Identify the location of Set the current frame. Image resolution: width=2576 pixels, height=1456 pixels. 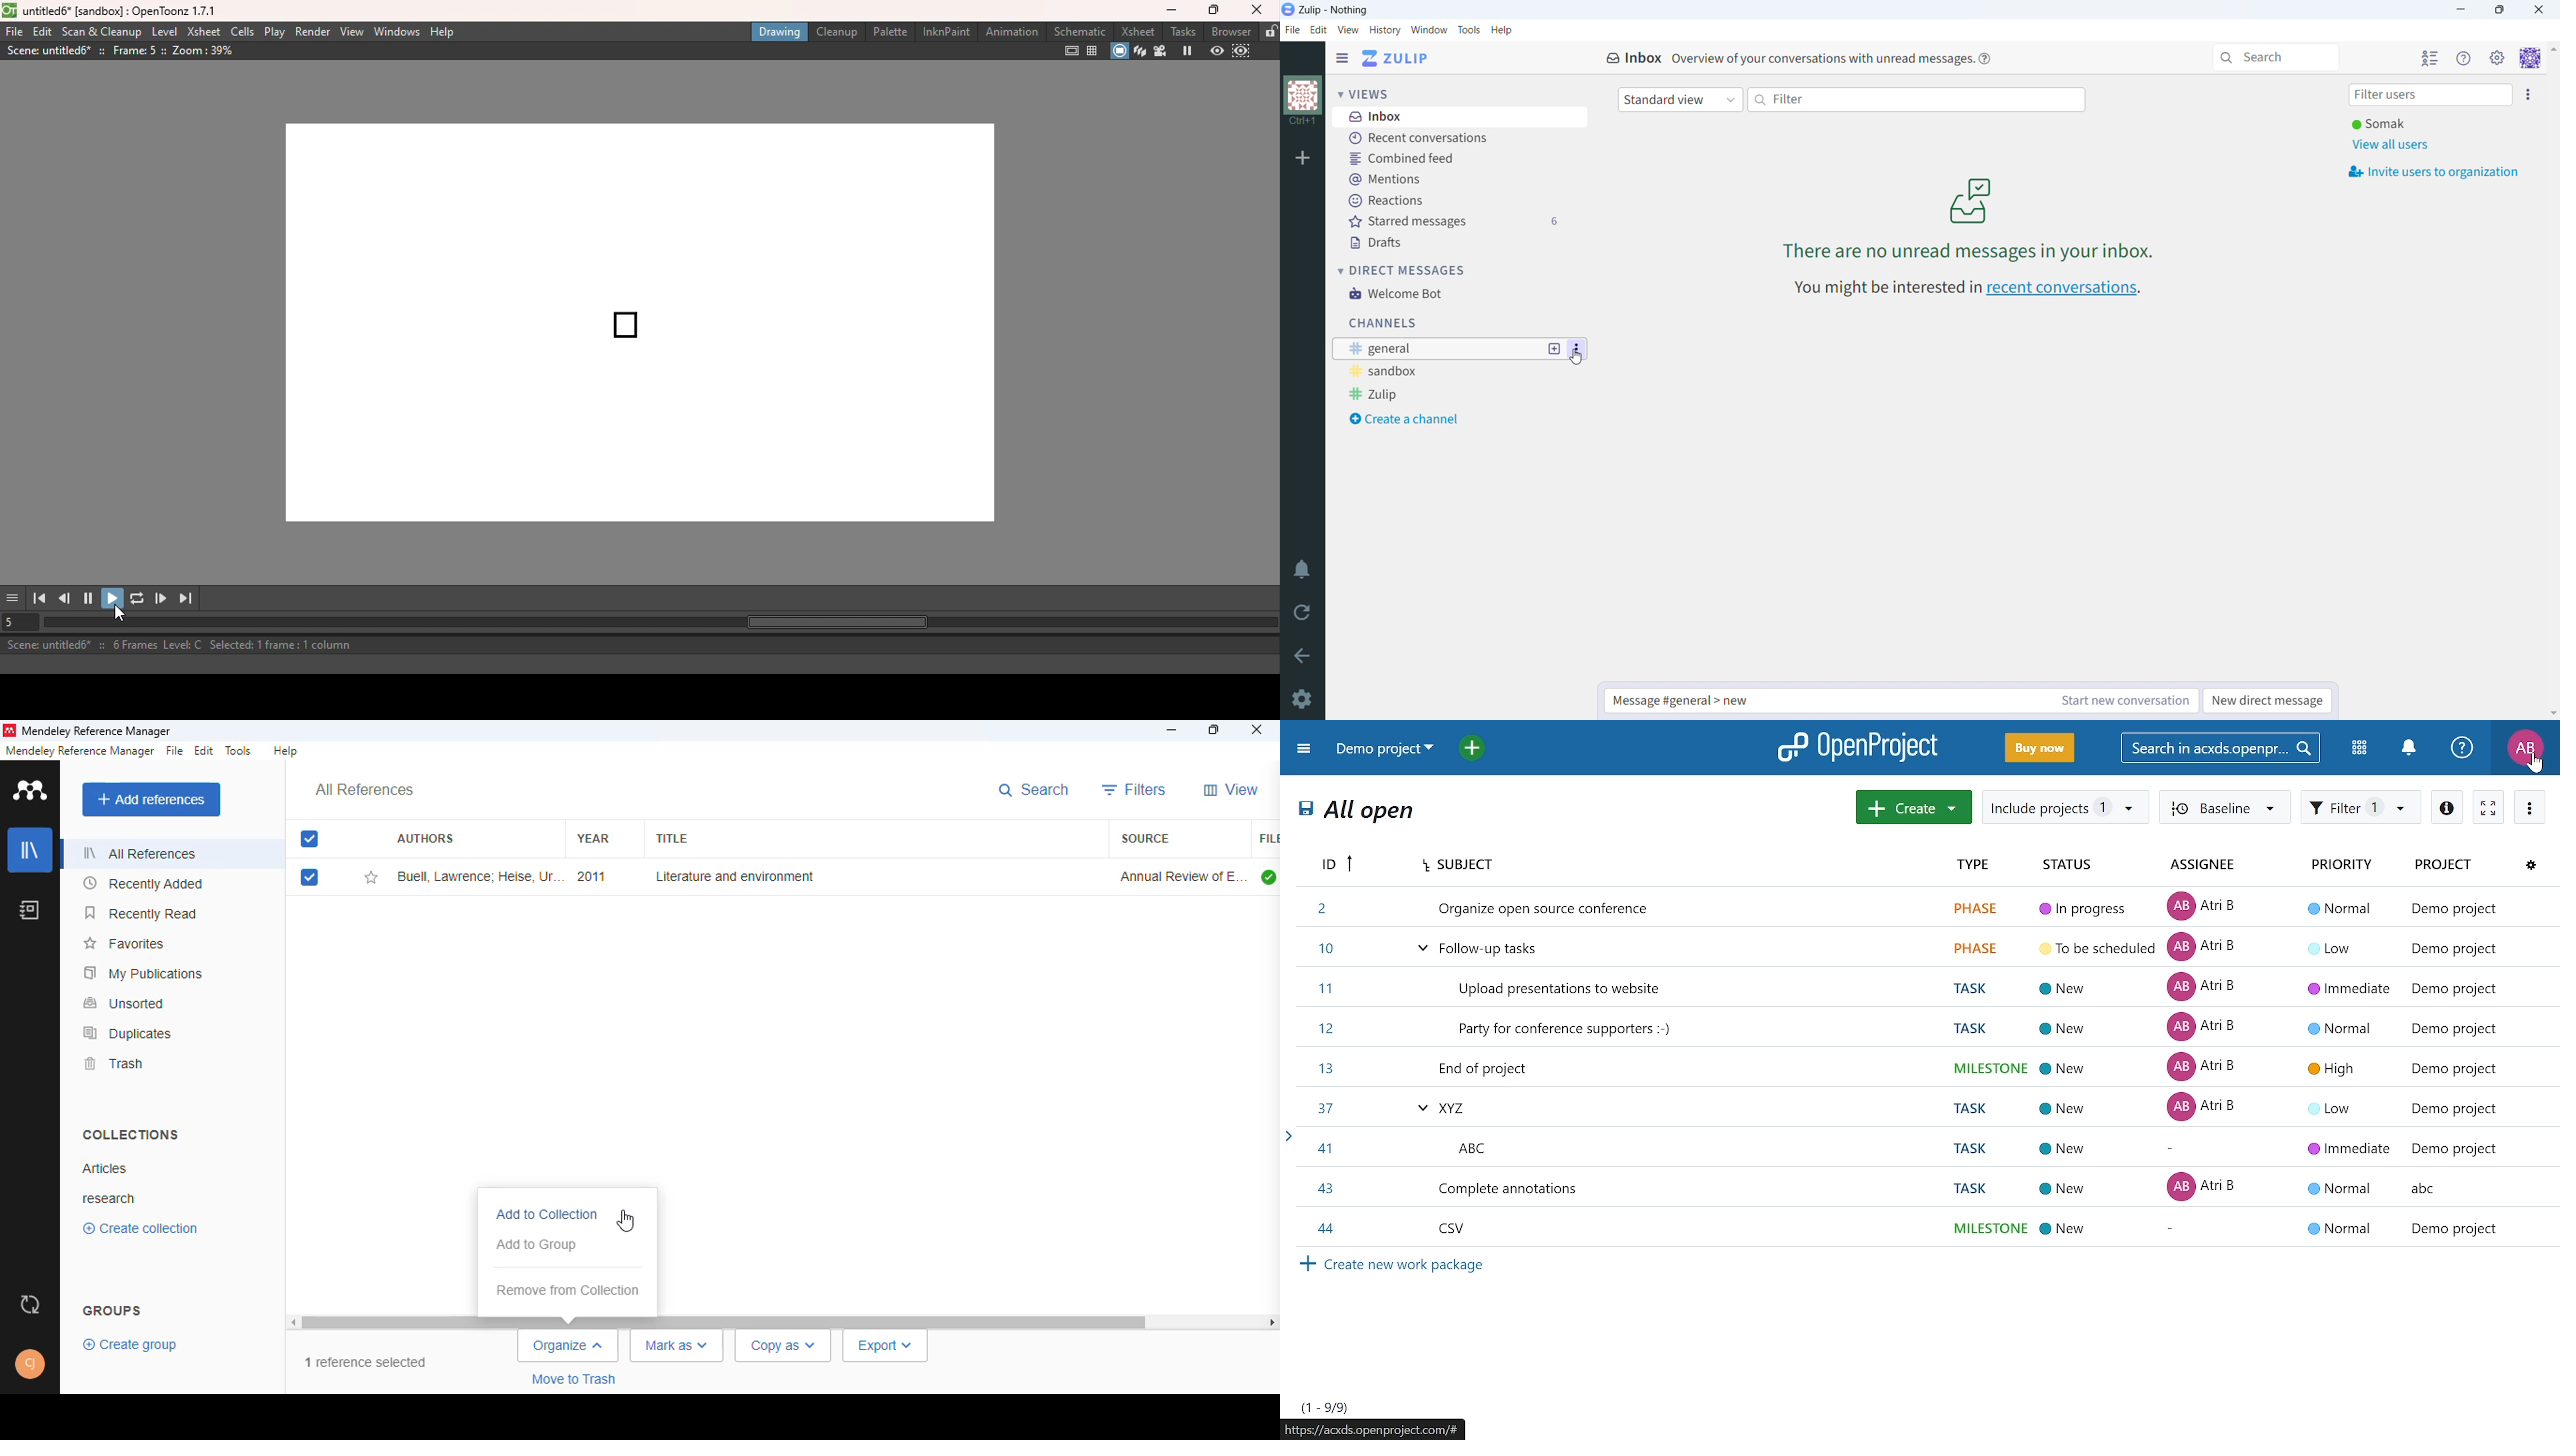
(20, 623).